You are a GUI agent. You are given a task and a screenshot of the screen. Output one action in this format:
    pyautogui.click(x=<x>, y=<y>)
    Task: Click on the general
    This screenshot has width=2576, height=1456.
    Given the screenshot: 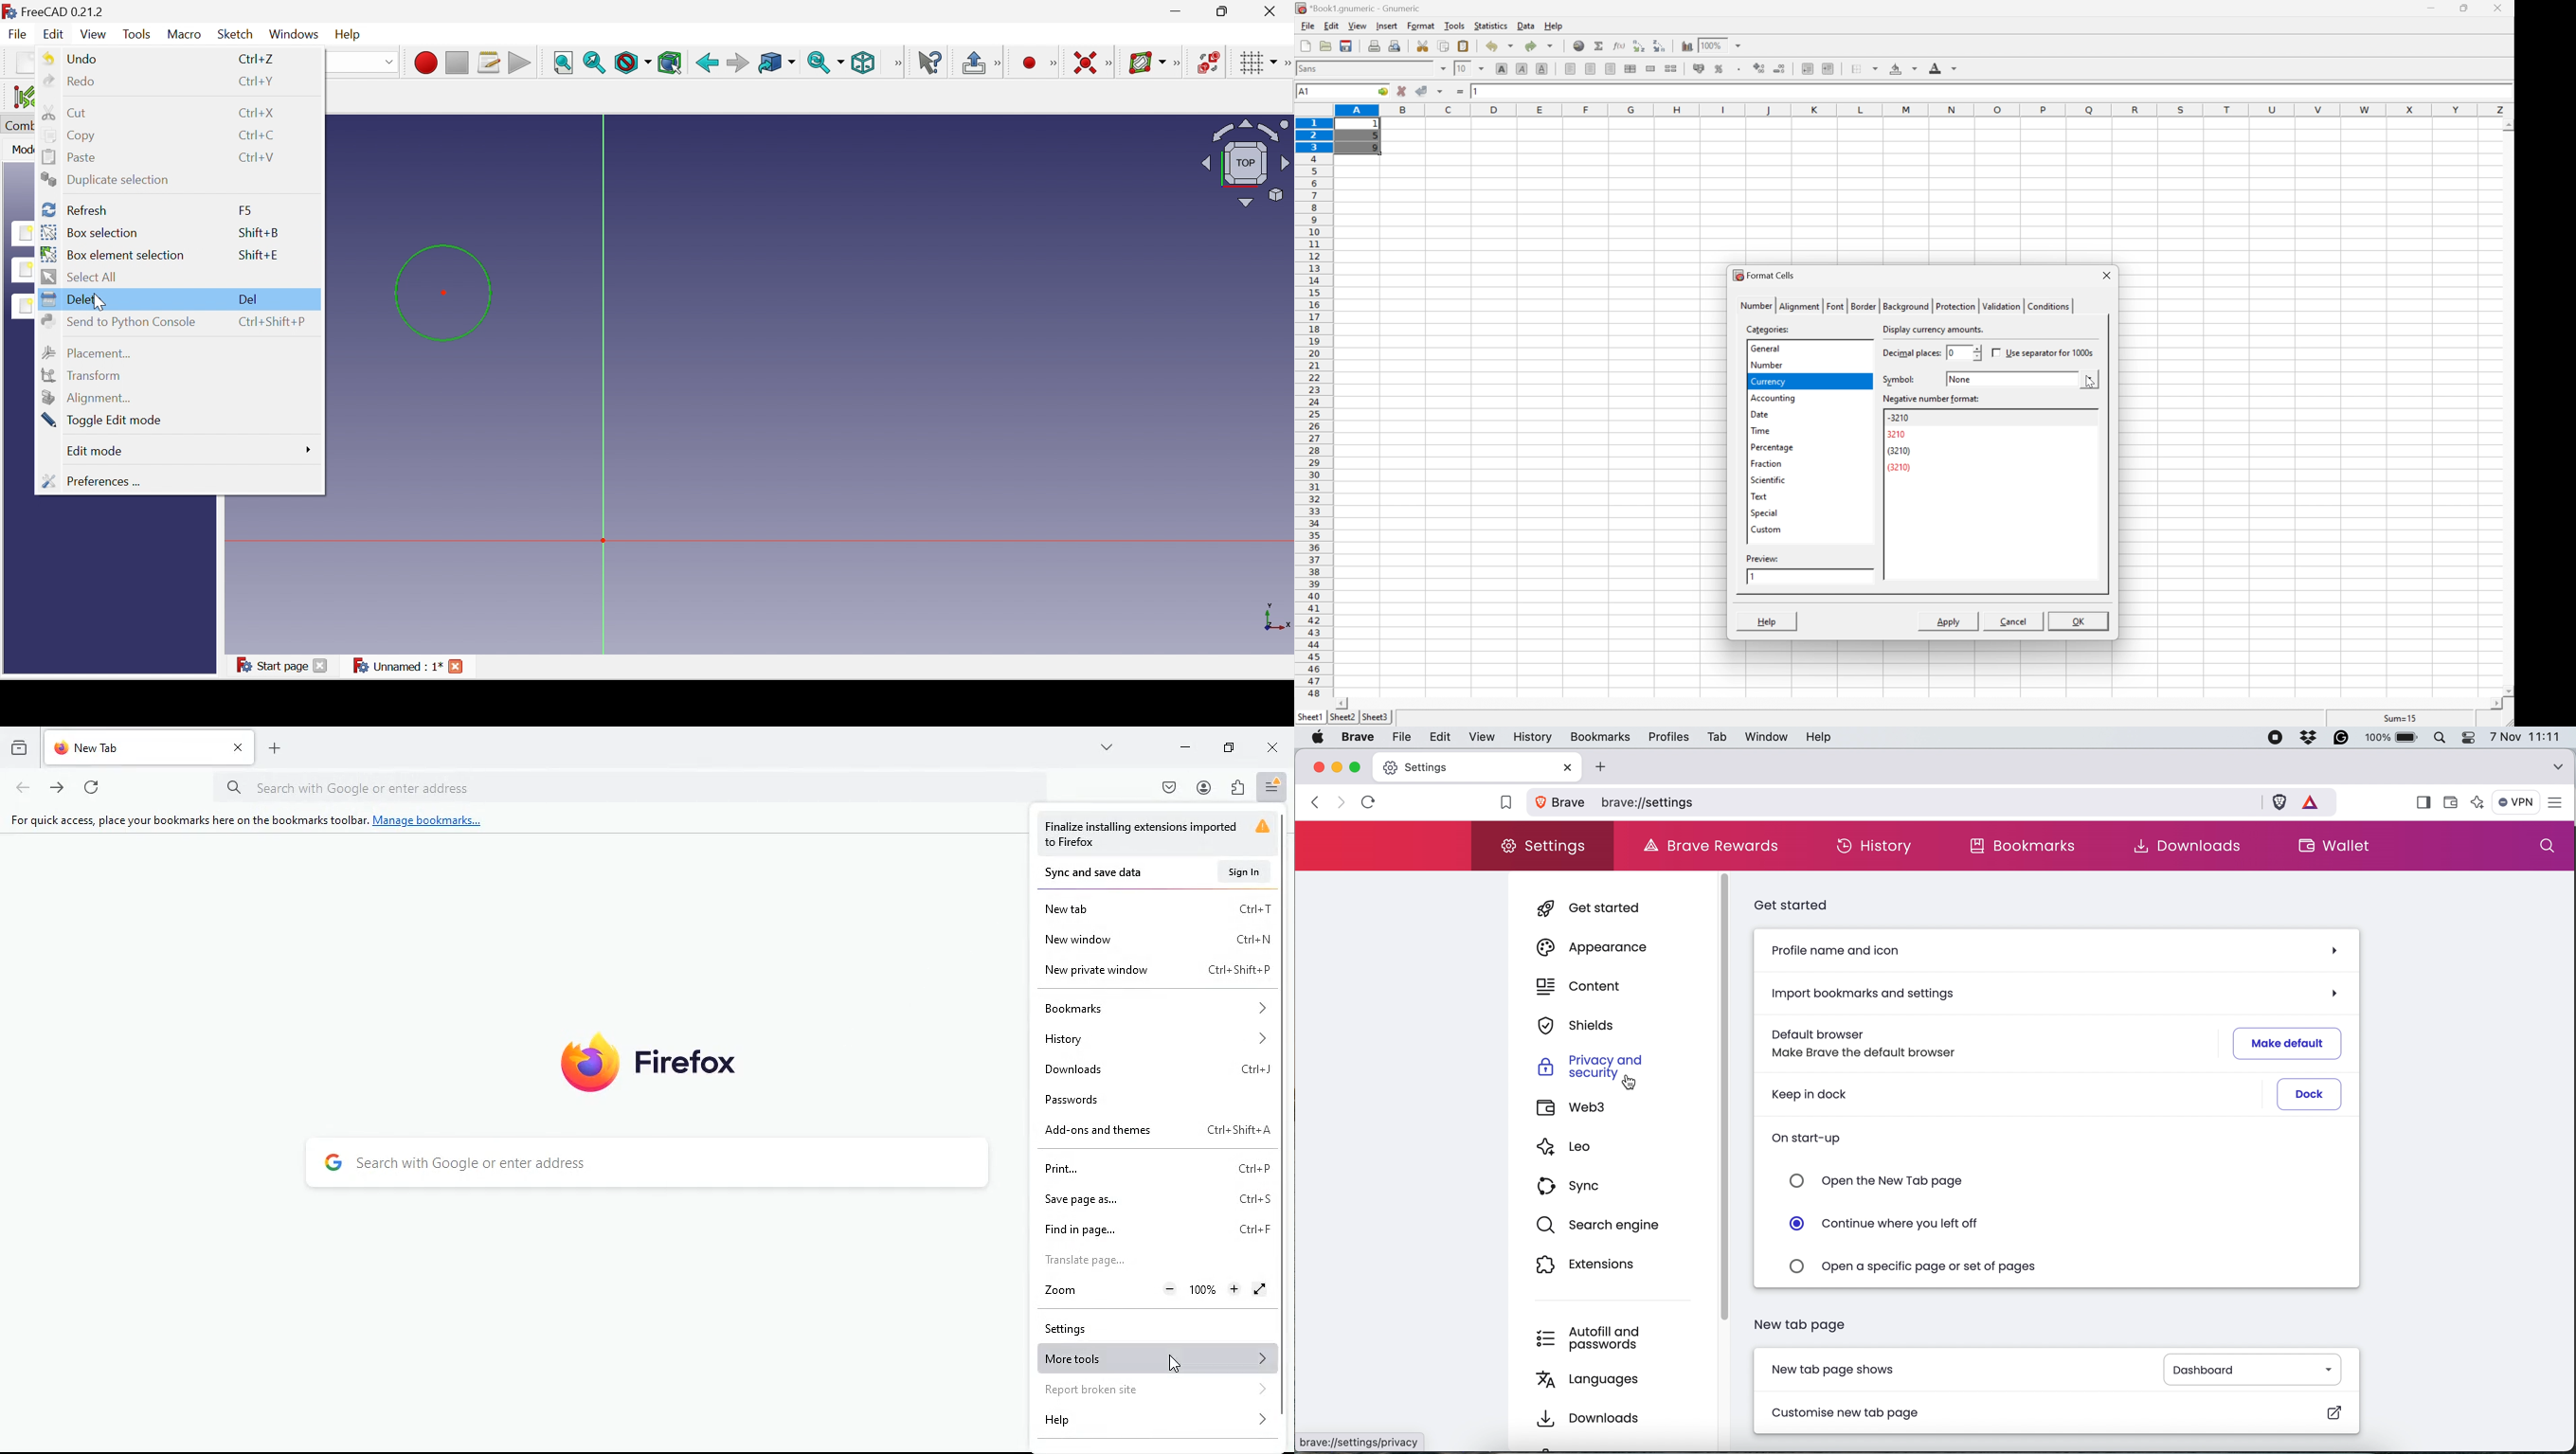 What is the action you would take?
    pyautogui.click(x=1766, y=348)
    